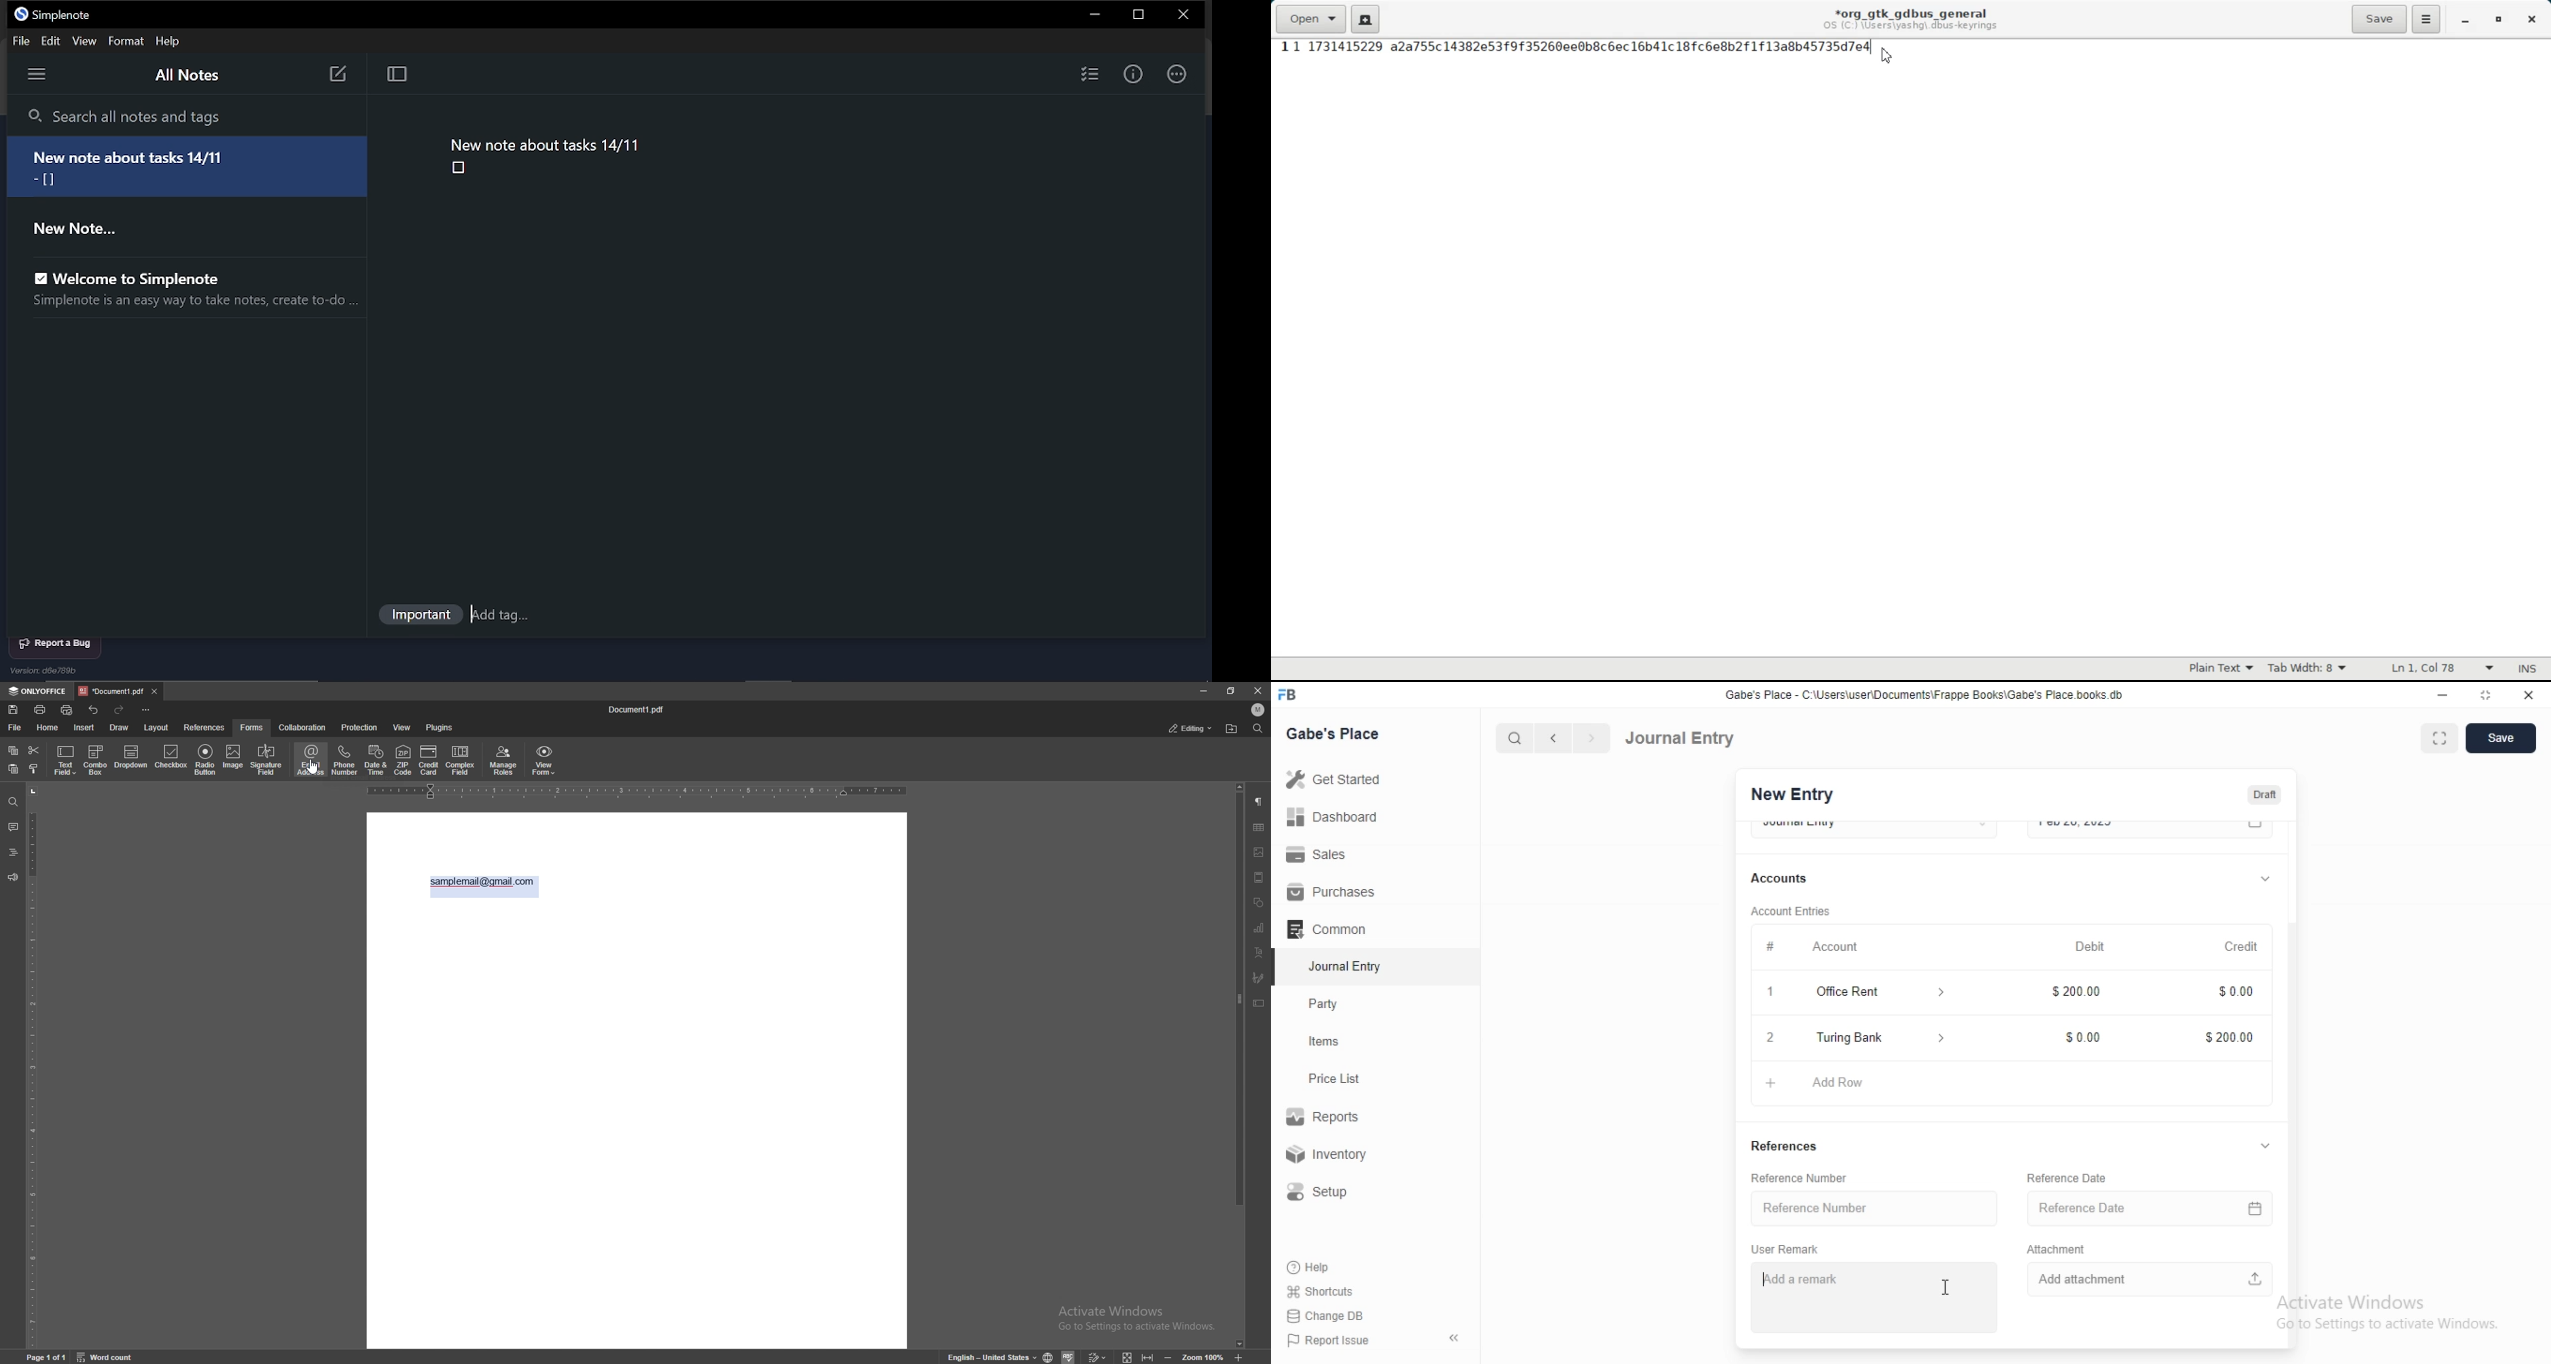 This screenshot has width=2576, height=1372. I want to click on 2, so click(1767, 1038).